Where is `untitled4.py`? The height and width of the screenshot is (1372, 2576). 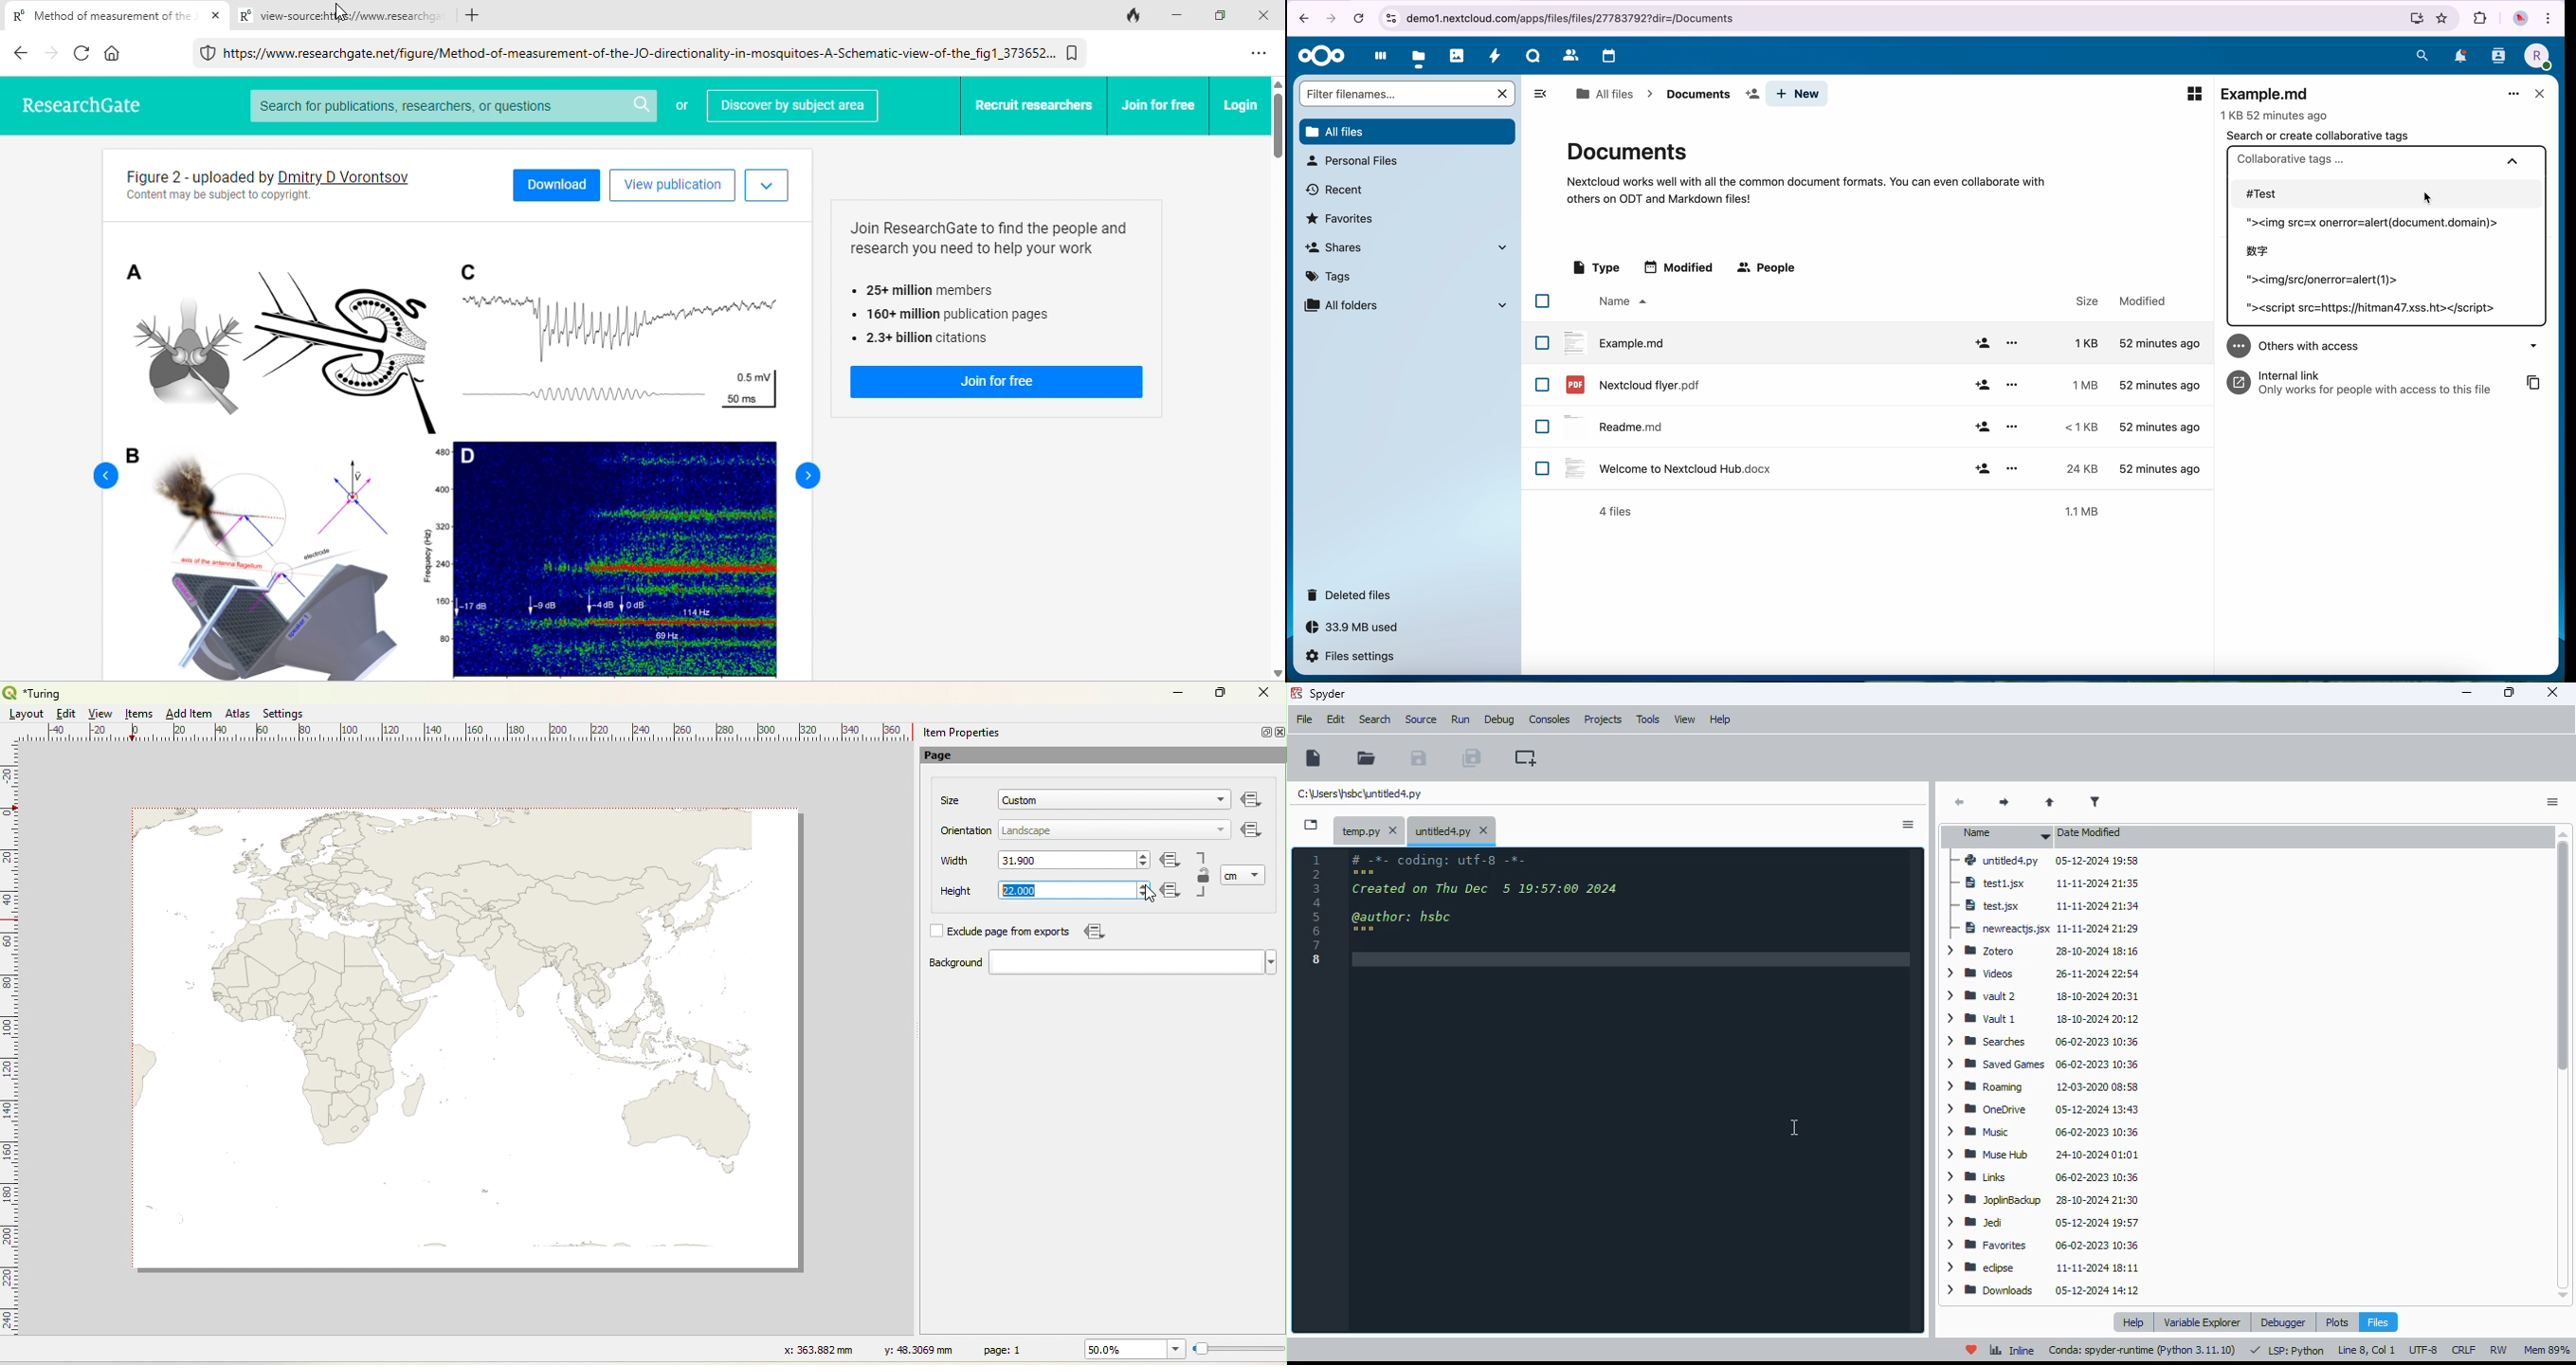
untitled4.py is located at coordinates (1454, 831).